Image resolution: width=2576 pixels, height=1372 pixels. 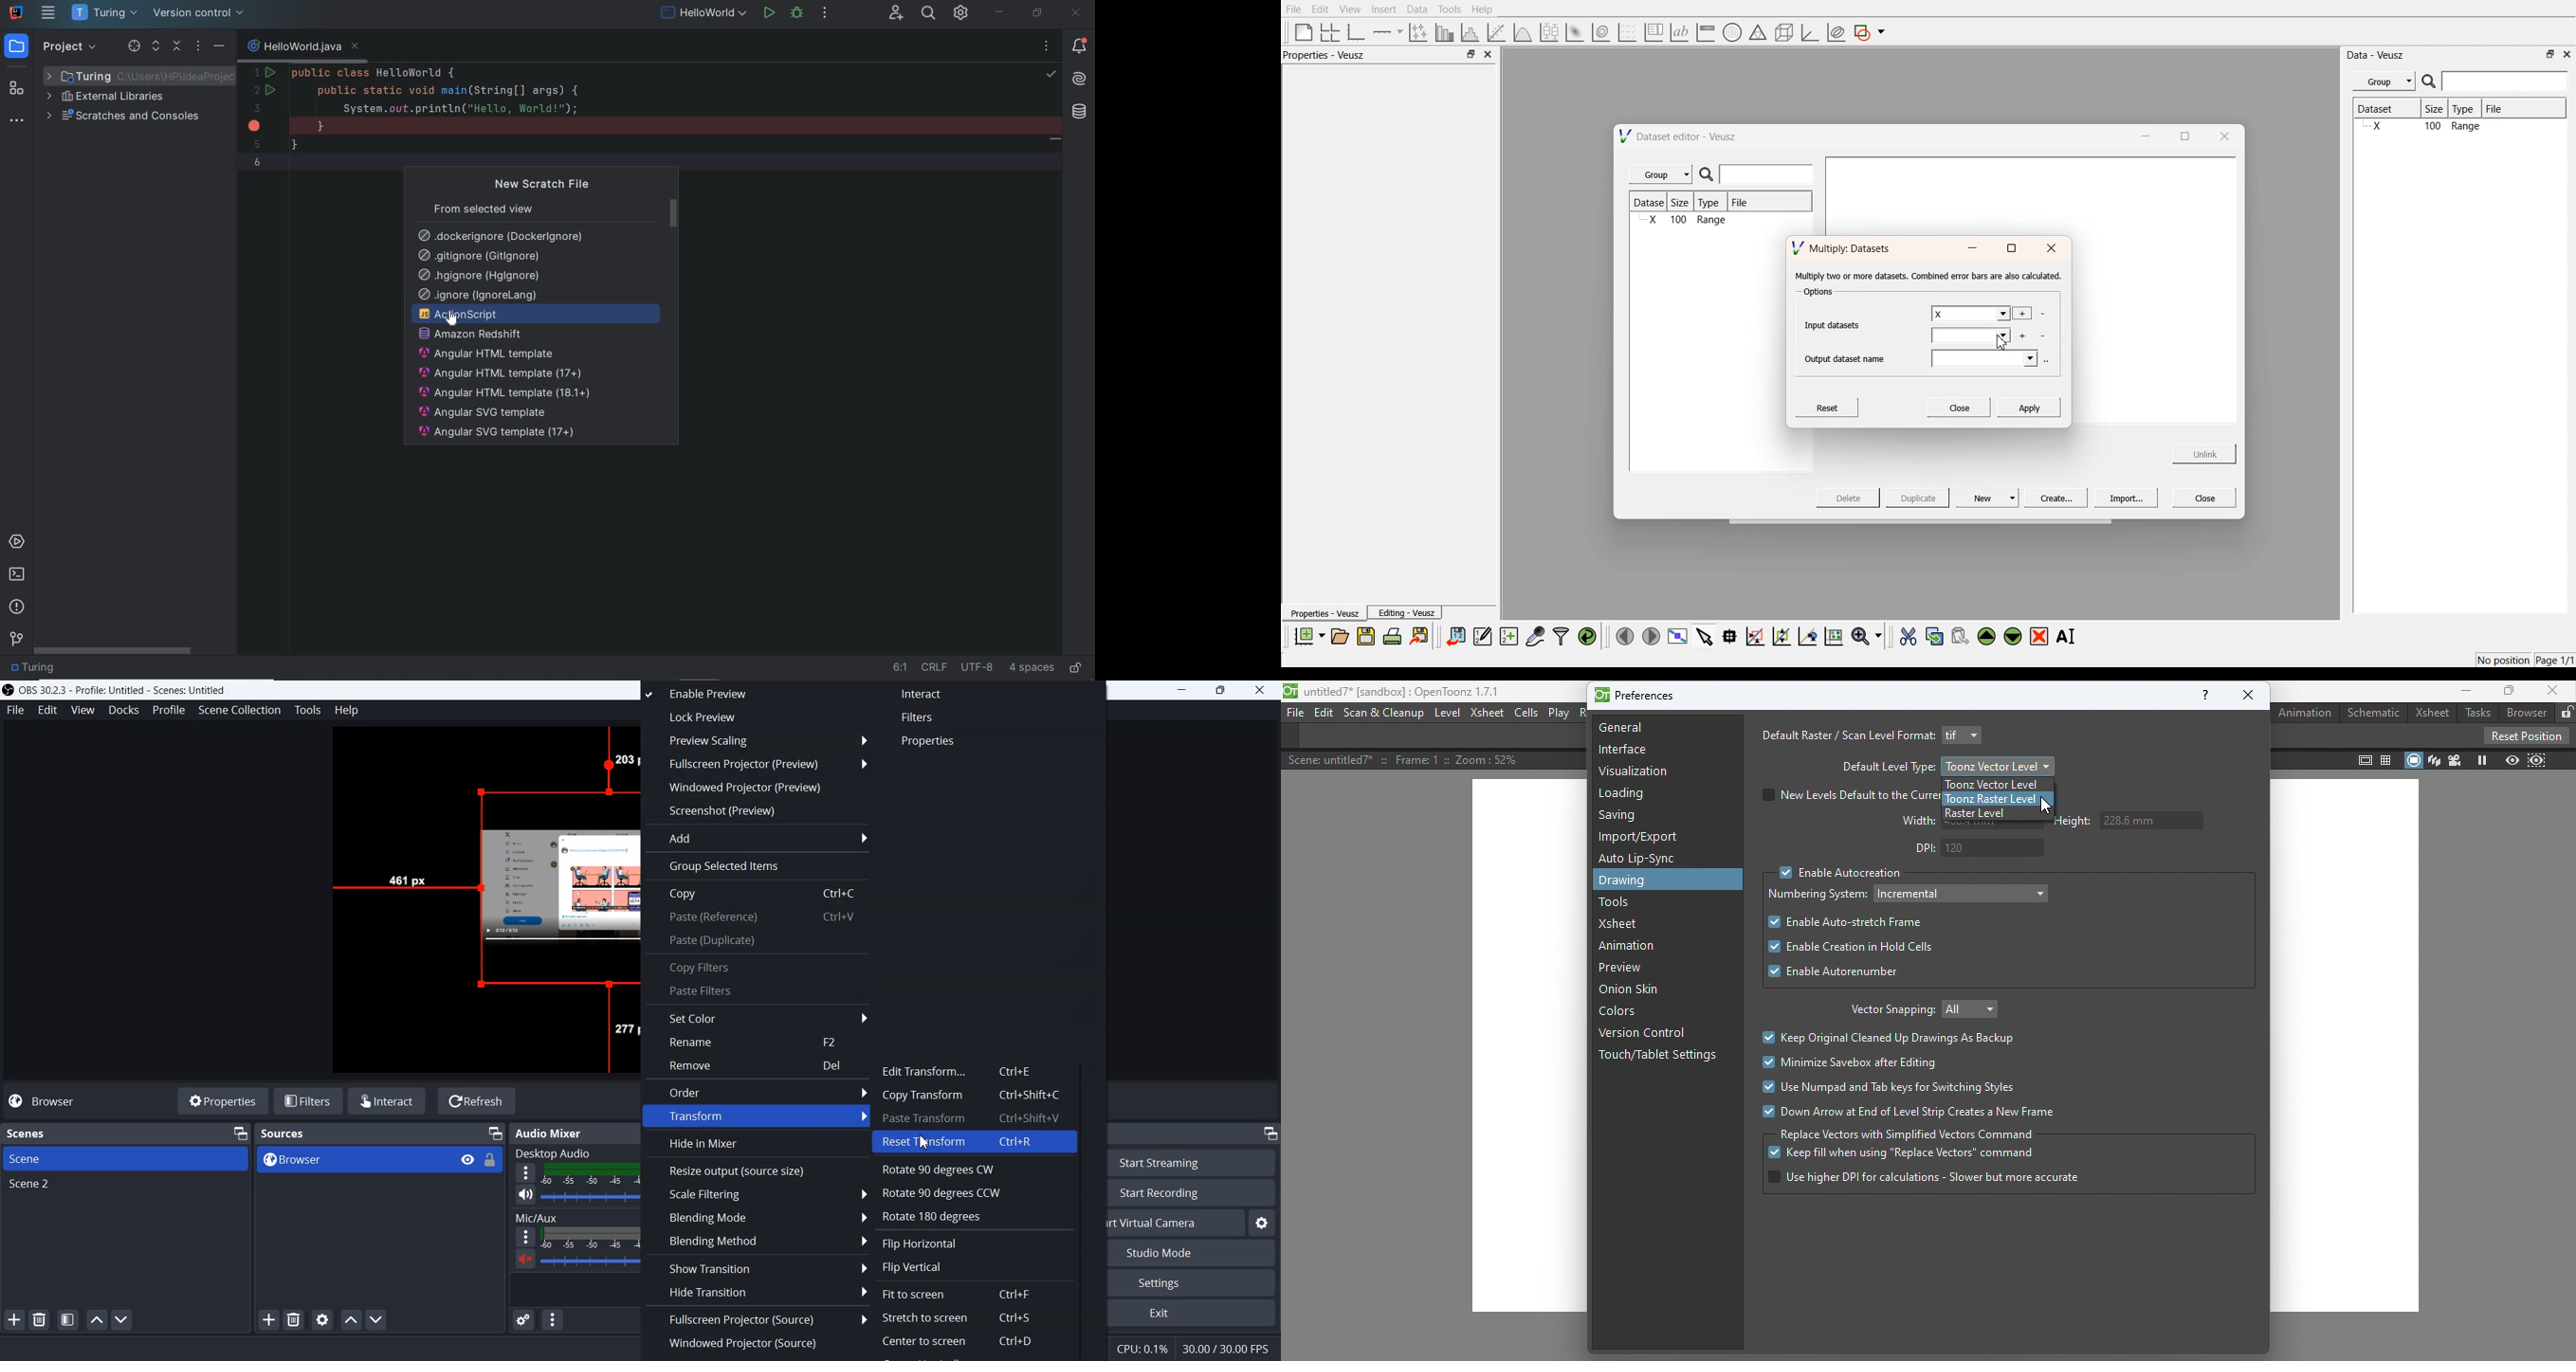 I want to click on Scene 2, so click(x=125, y=1186).